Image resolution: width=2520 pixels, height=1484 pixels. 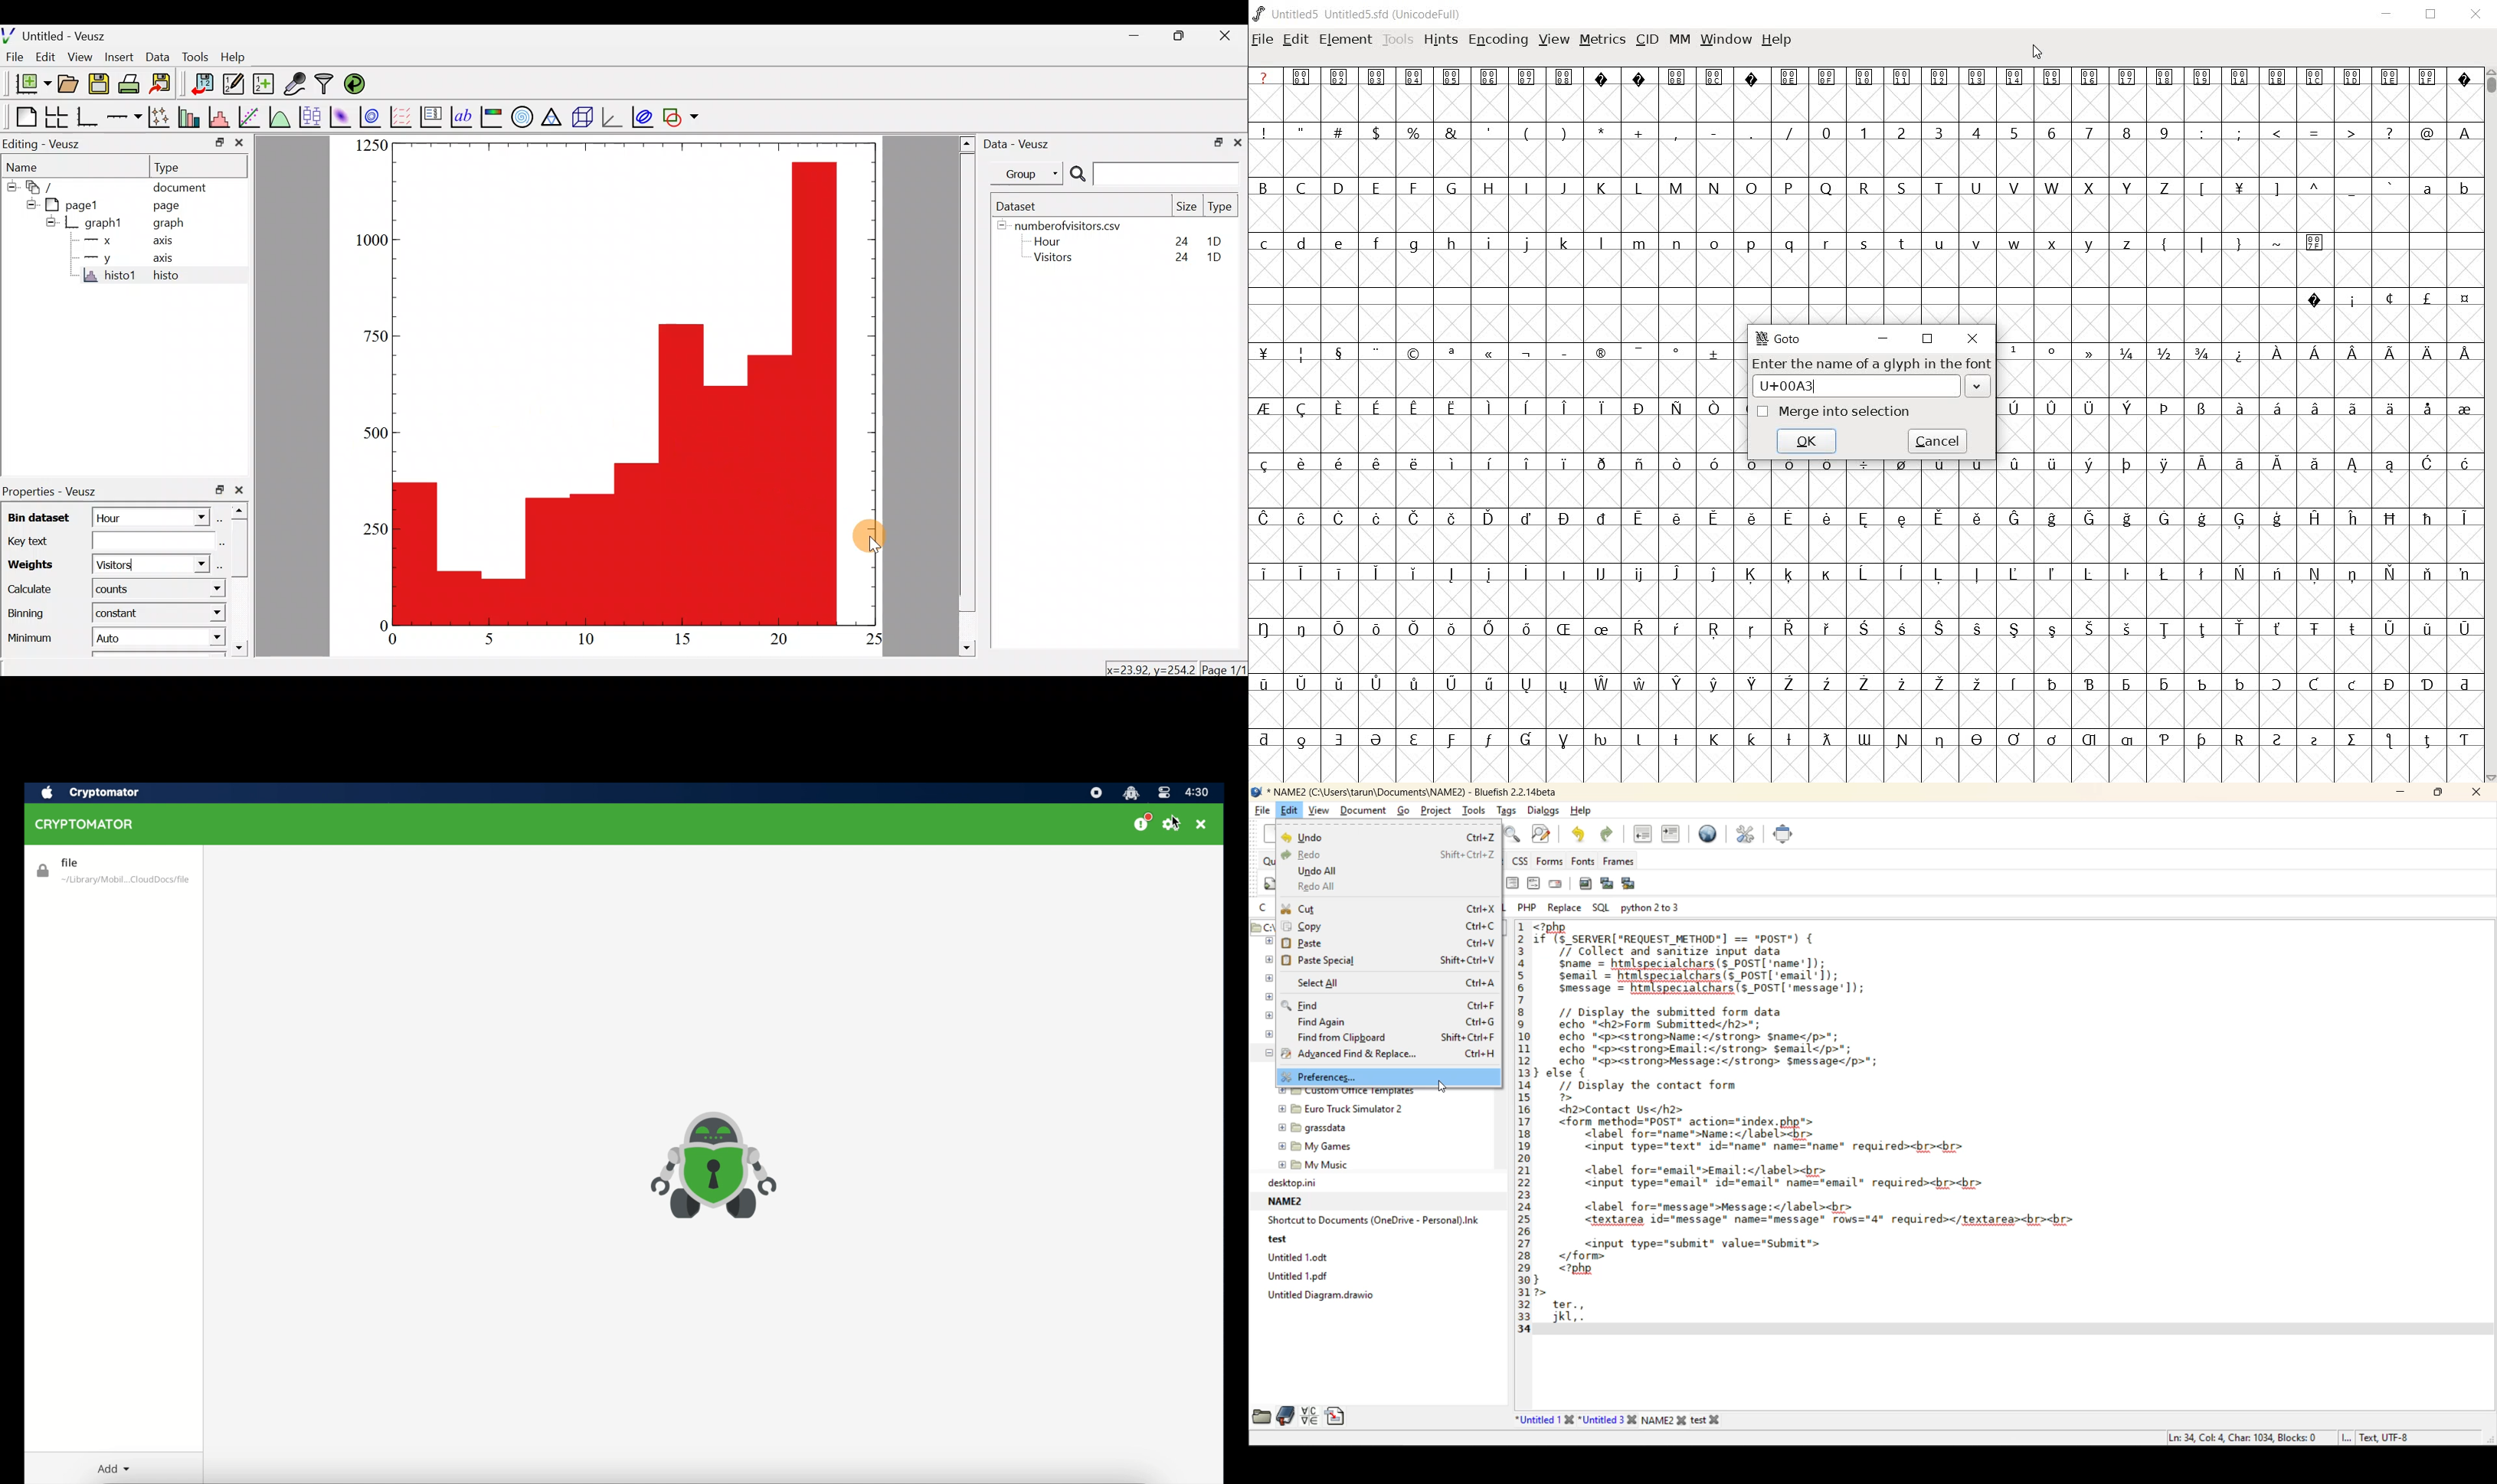 I want to click on Symbol, so click(x=1487, y=574).